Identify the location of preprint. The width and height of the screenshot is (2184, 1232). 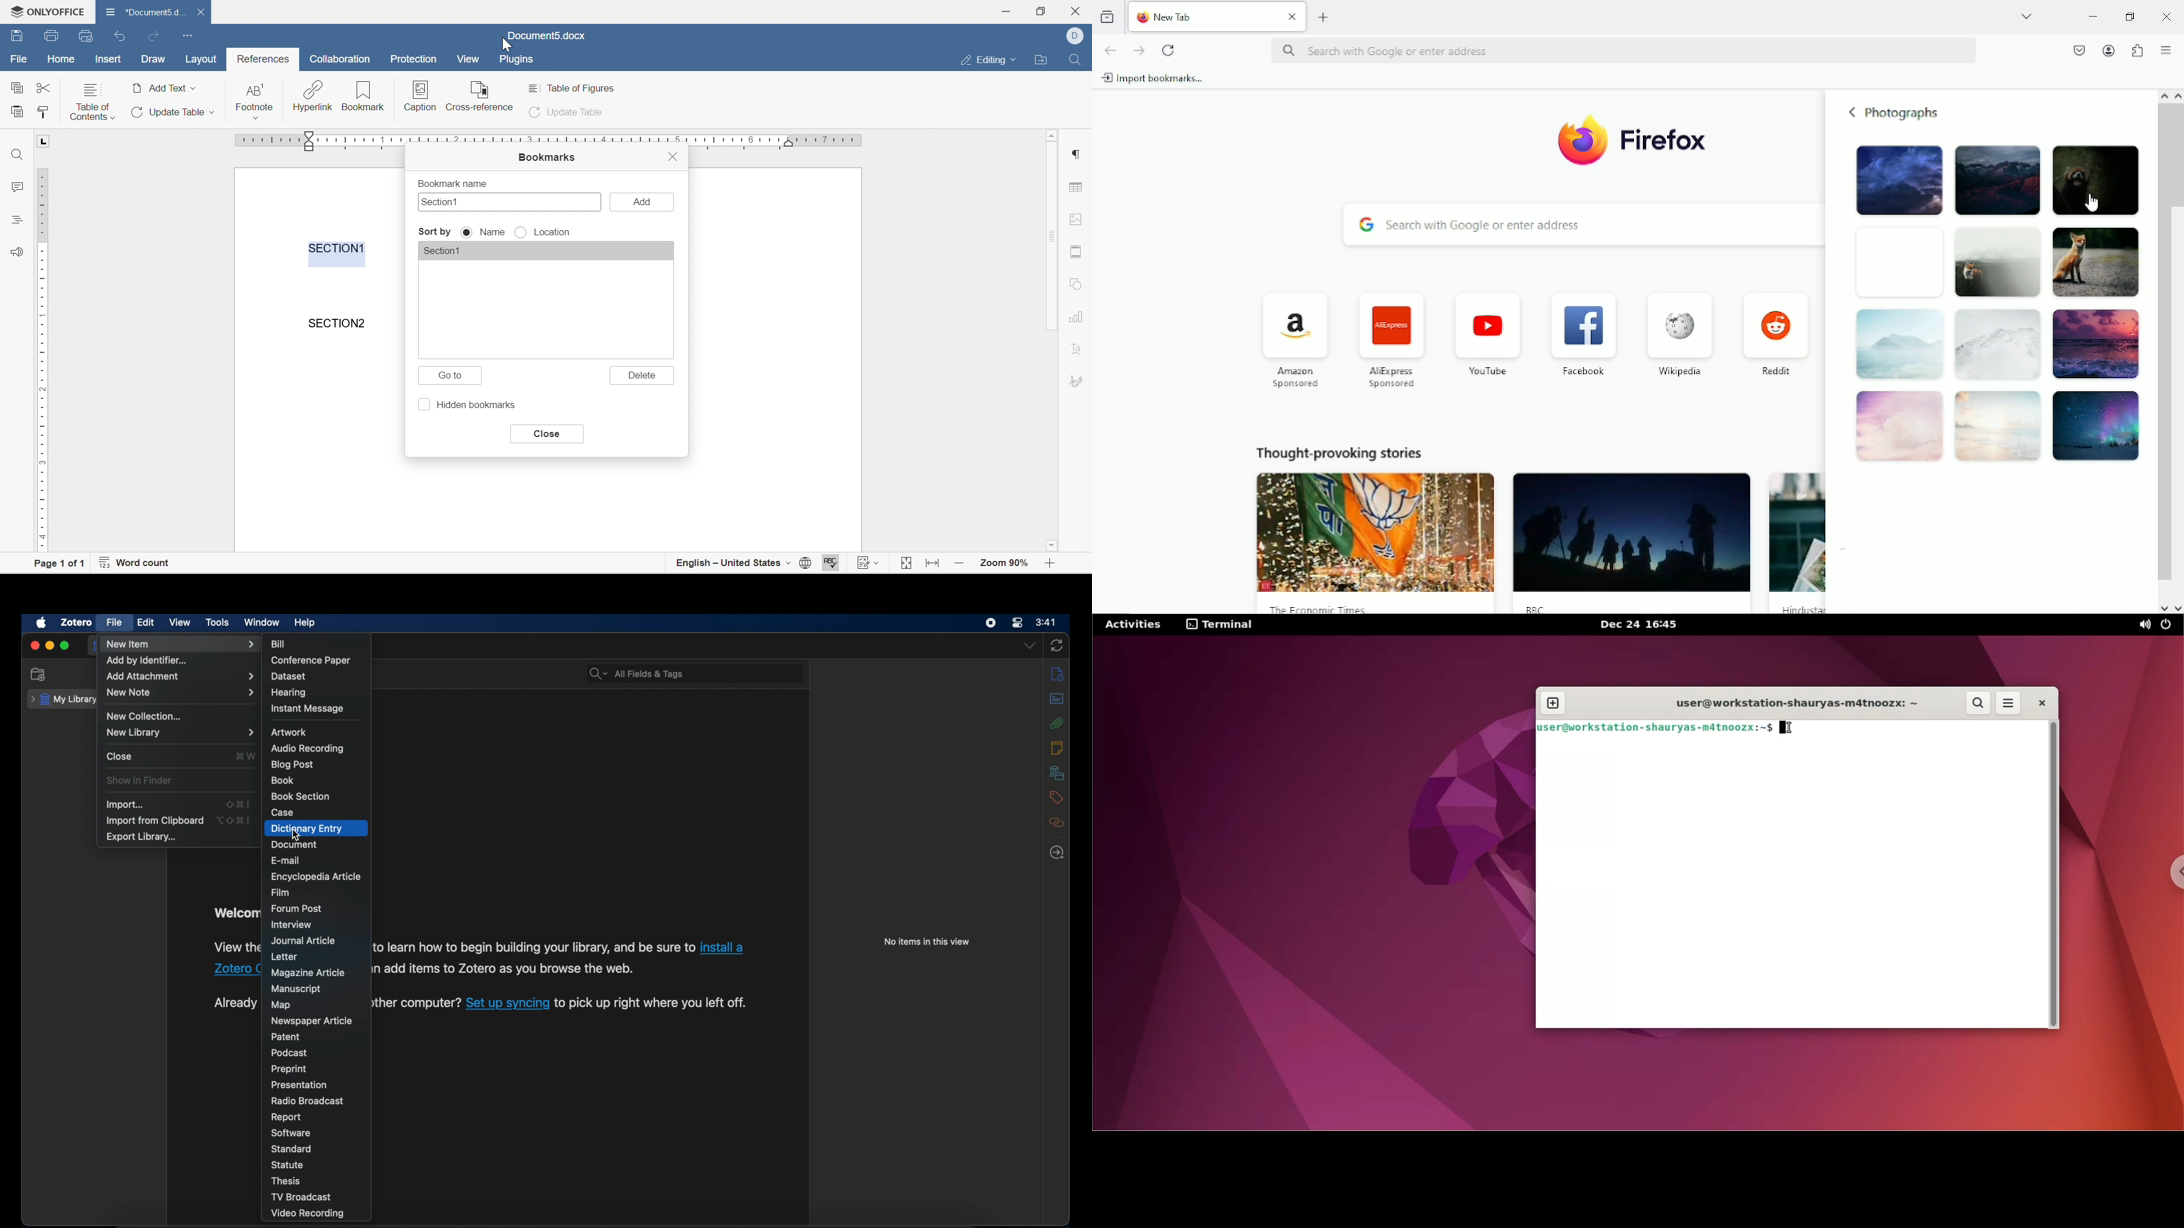
(291, 1069).